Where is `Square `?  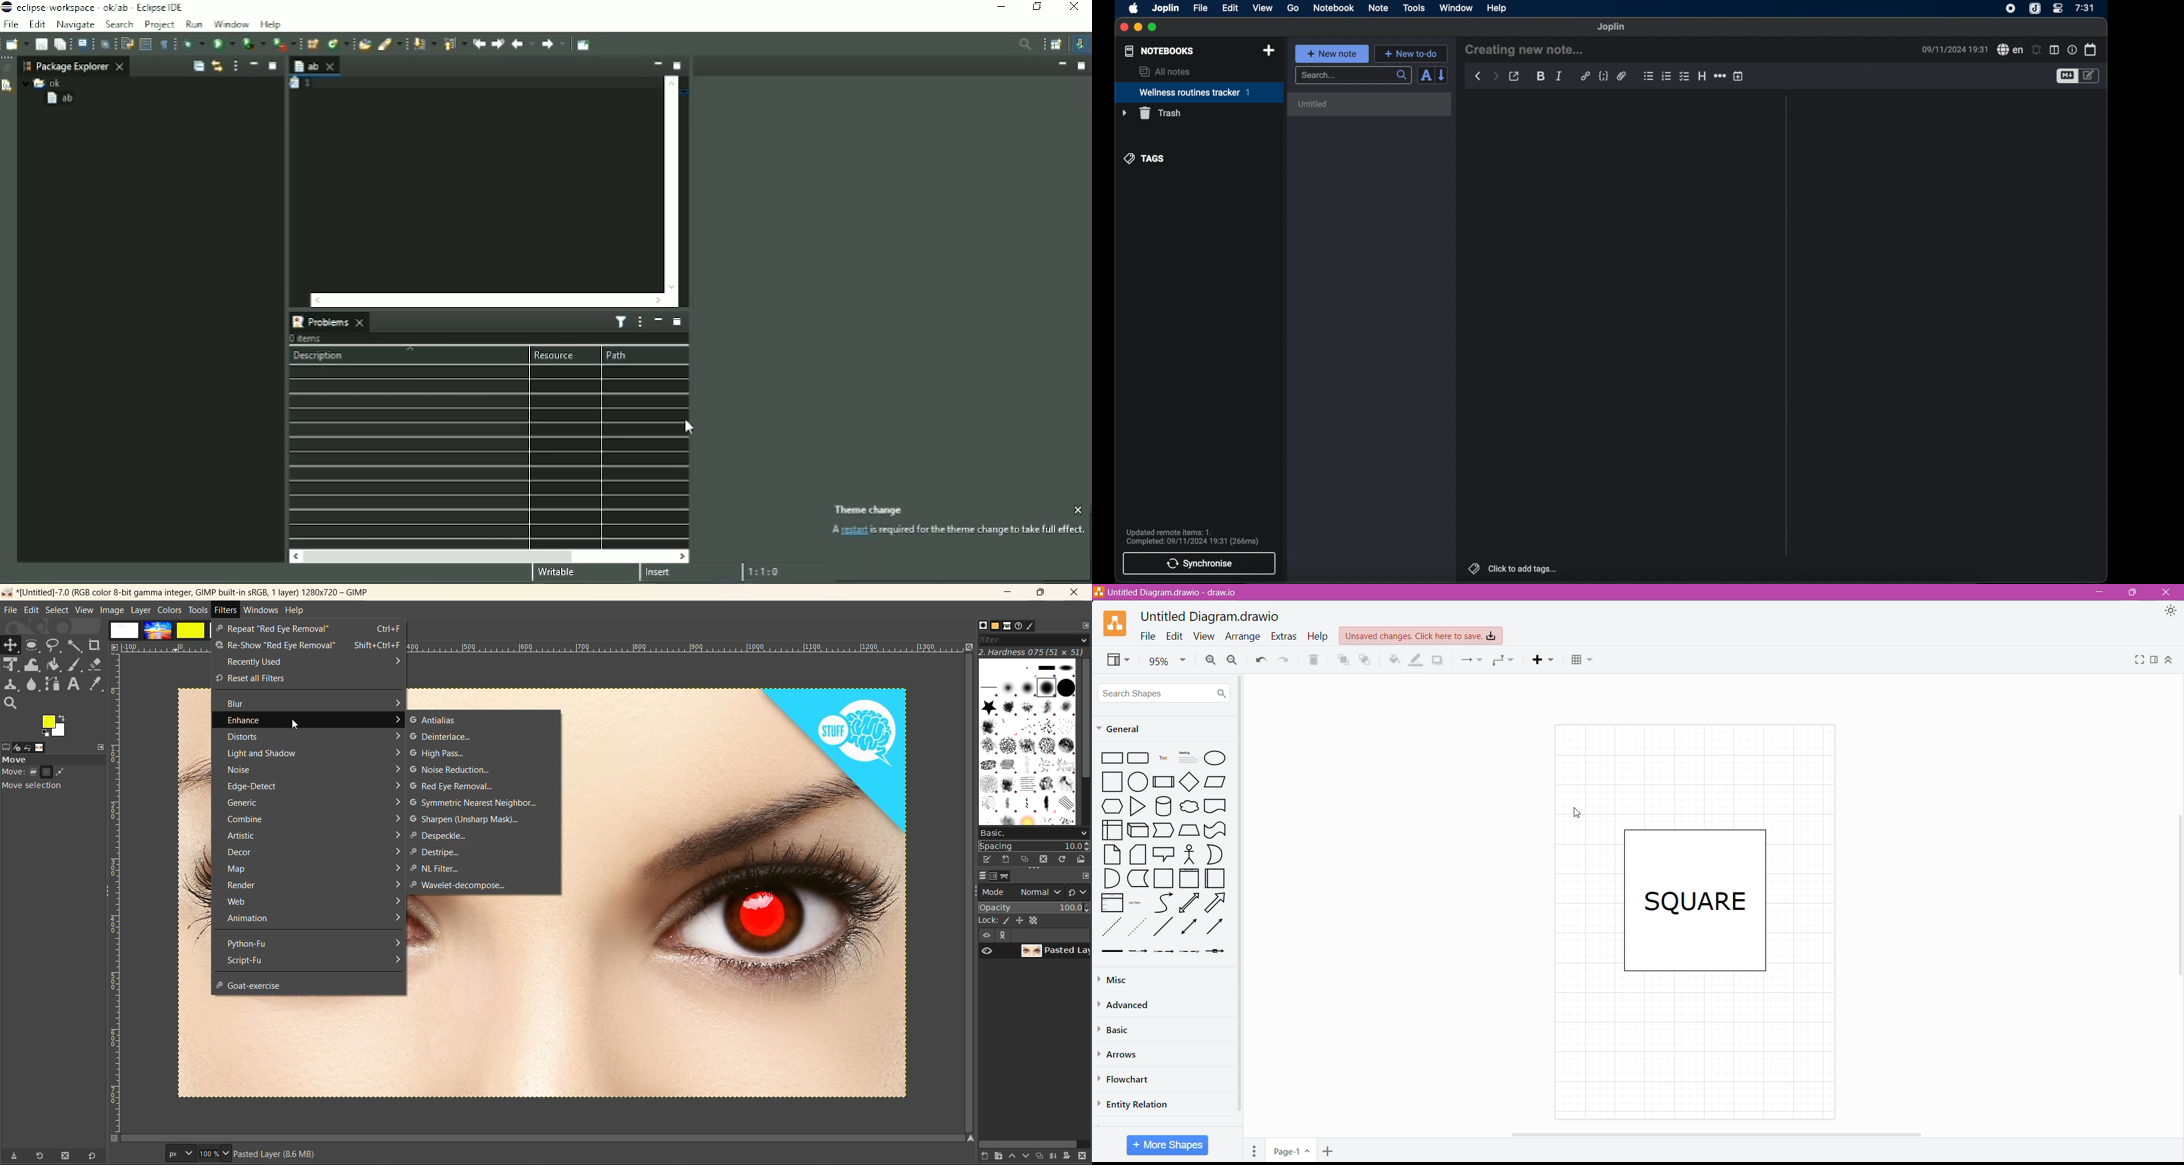 Square  is located at coordinates (1164, 879).